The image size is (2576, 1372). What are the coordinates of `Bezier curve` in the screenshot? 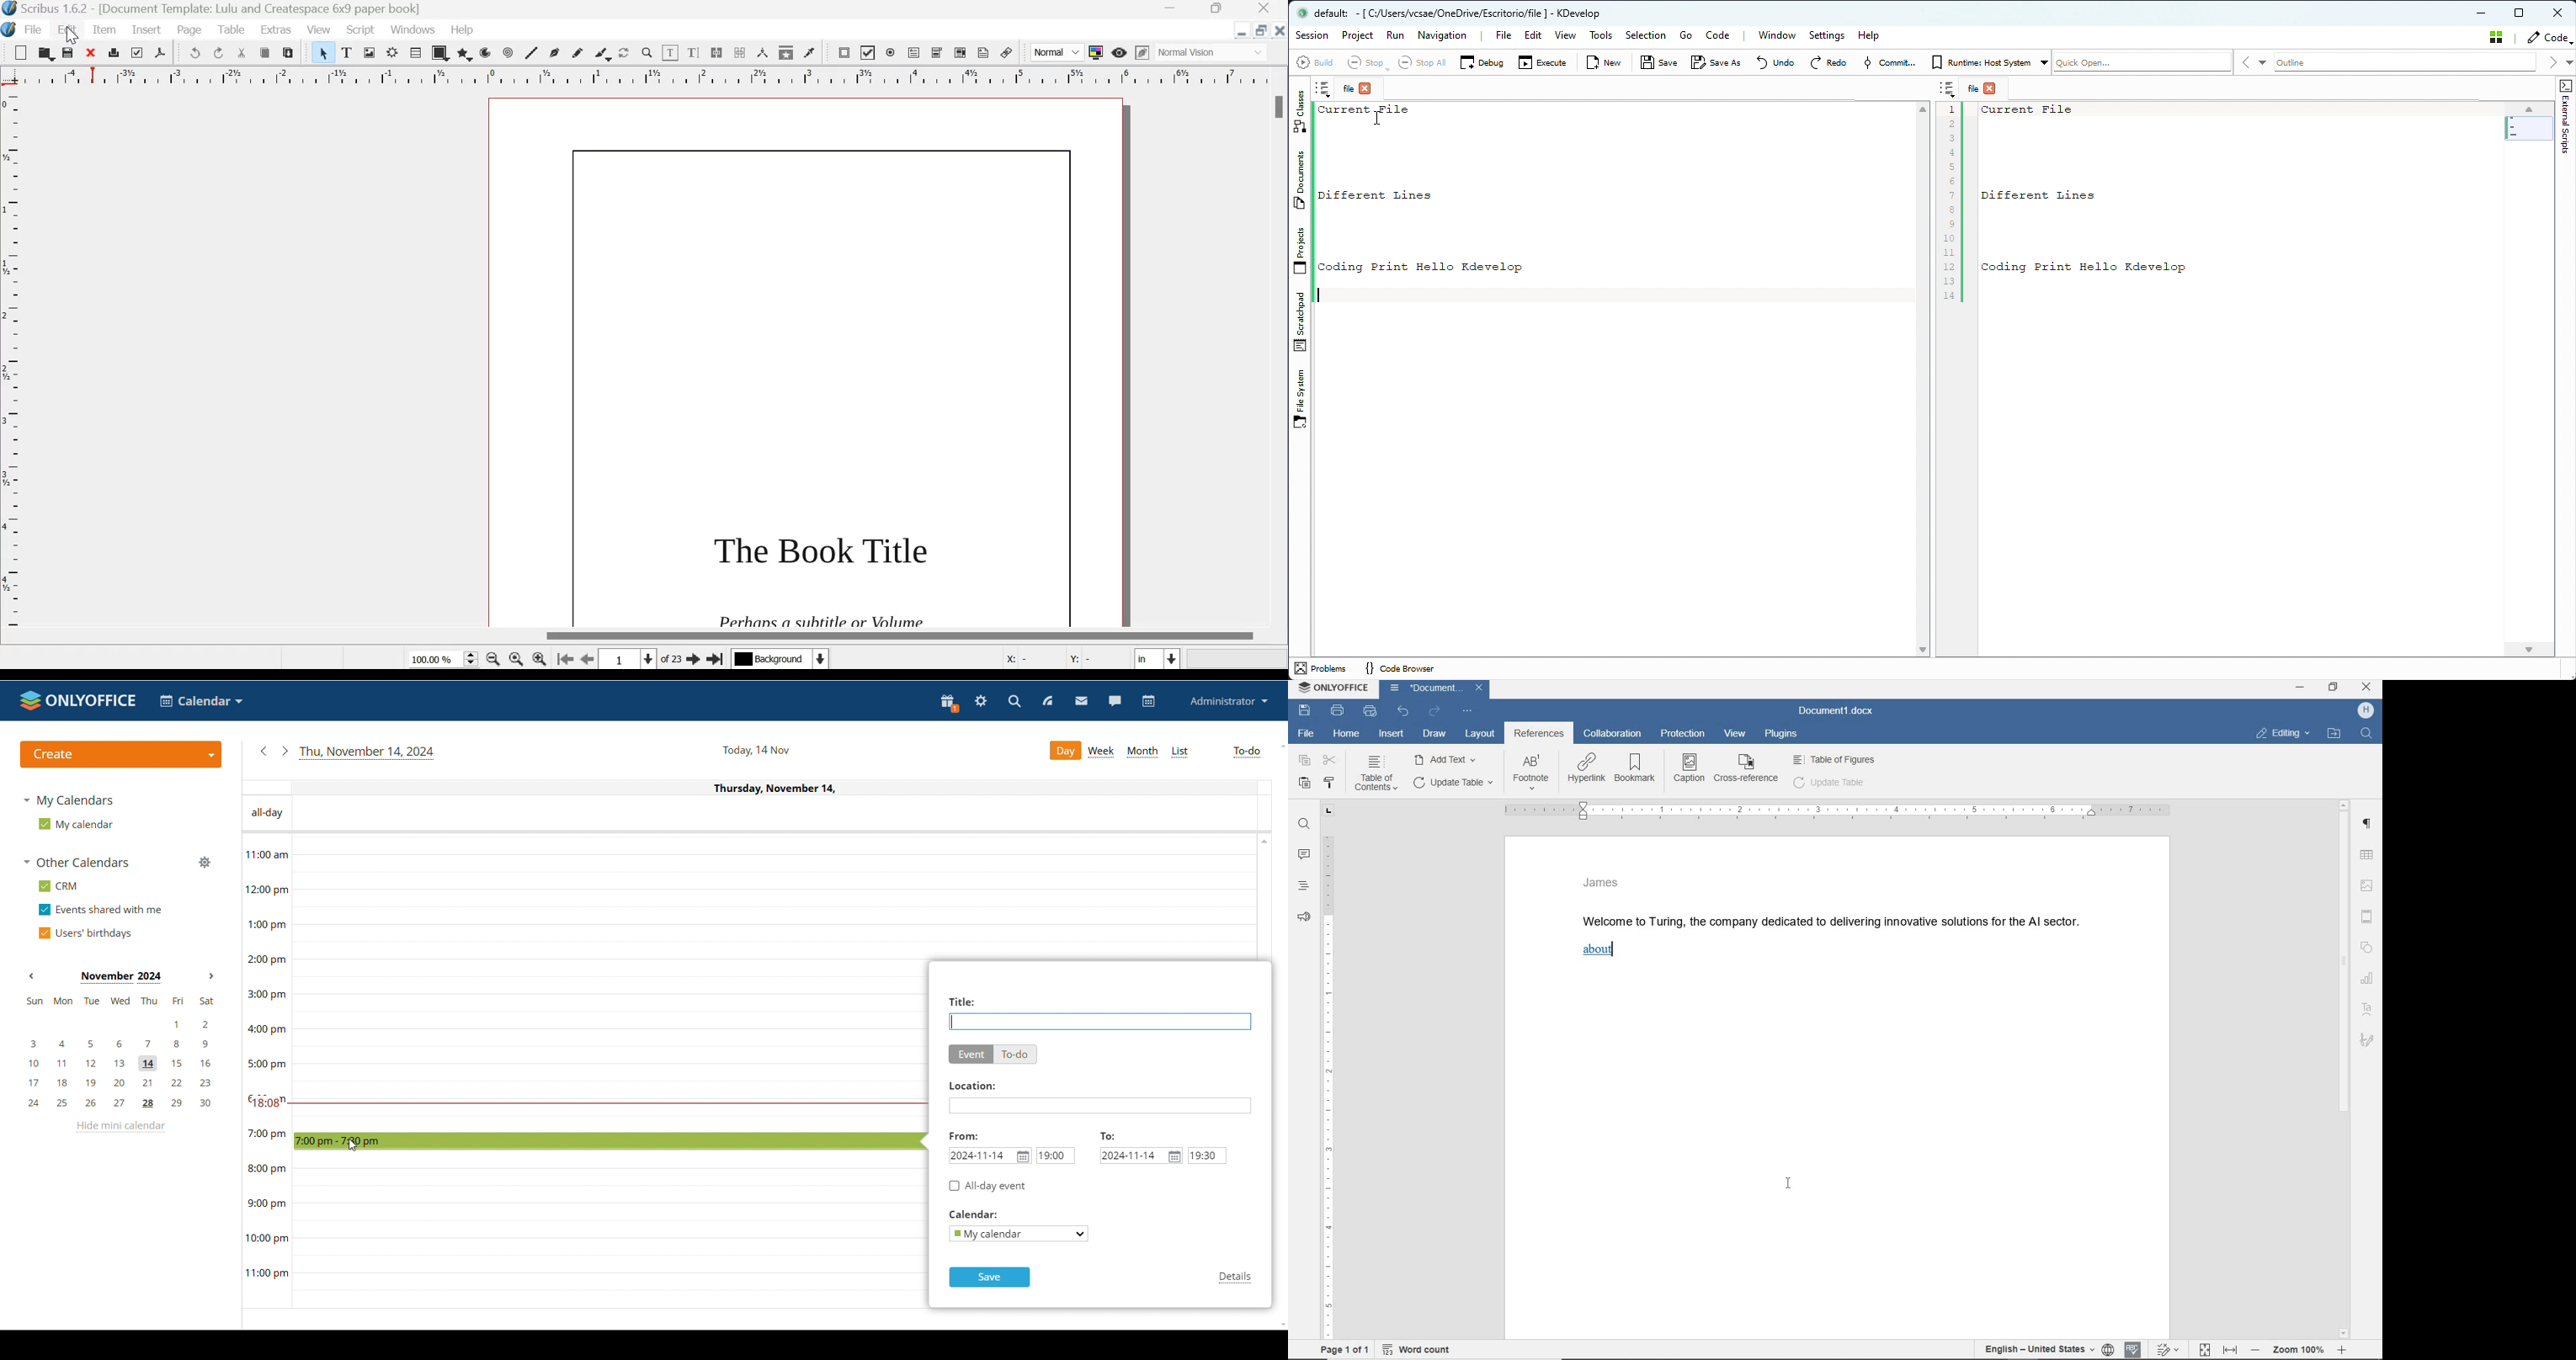 It's located at (555, 53).